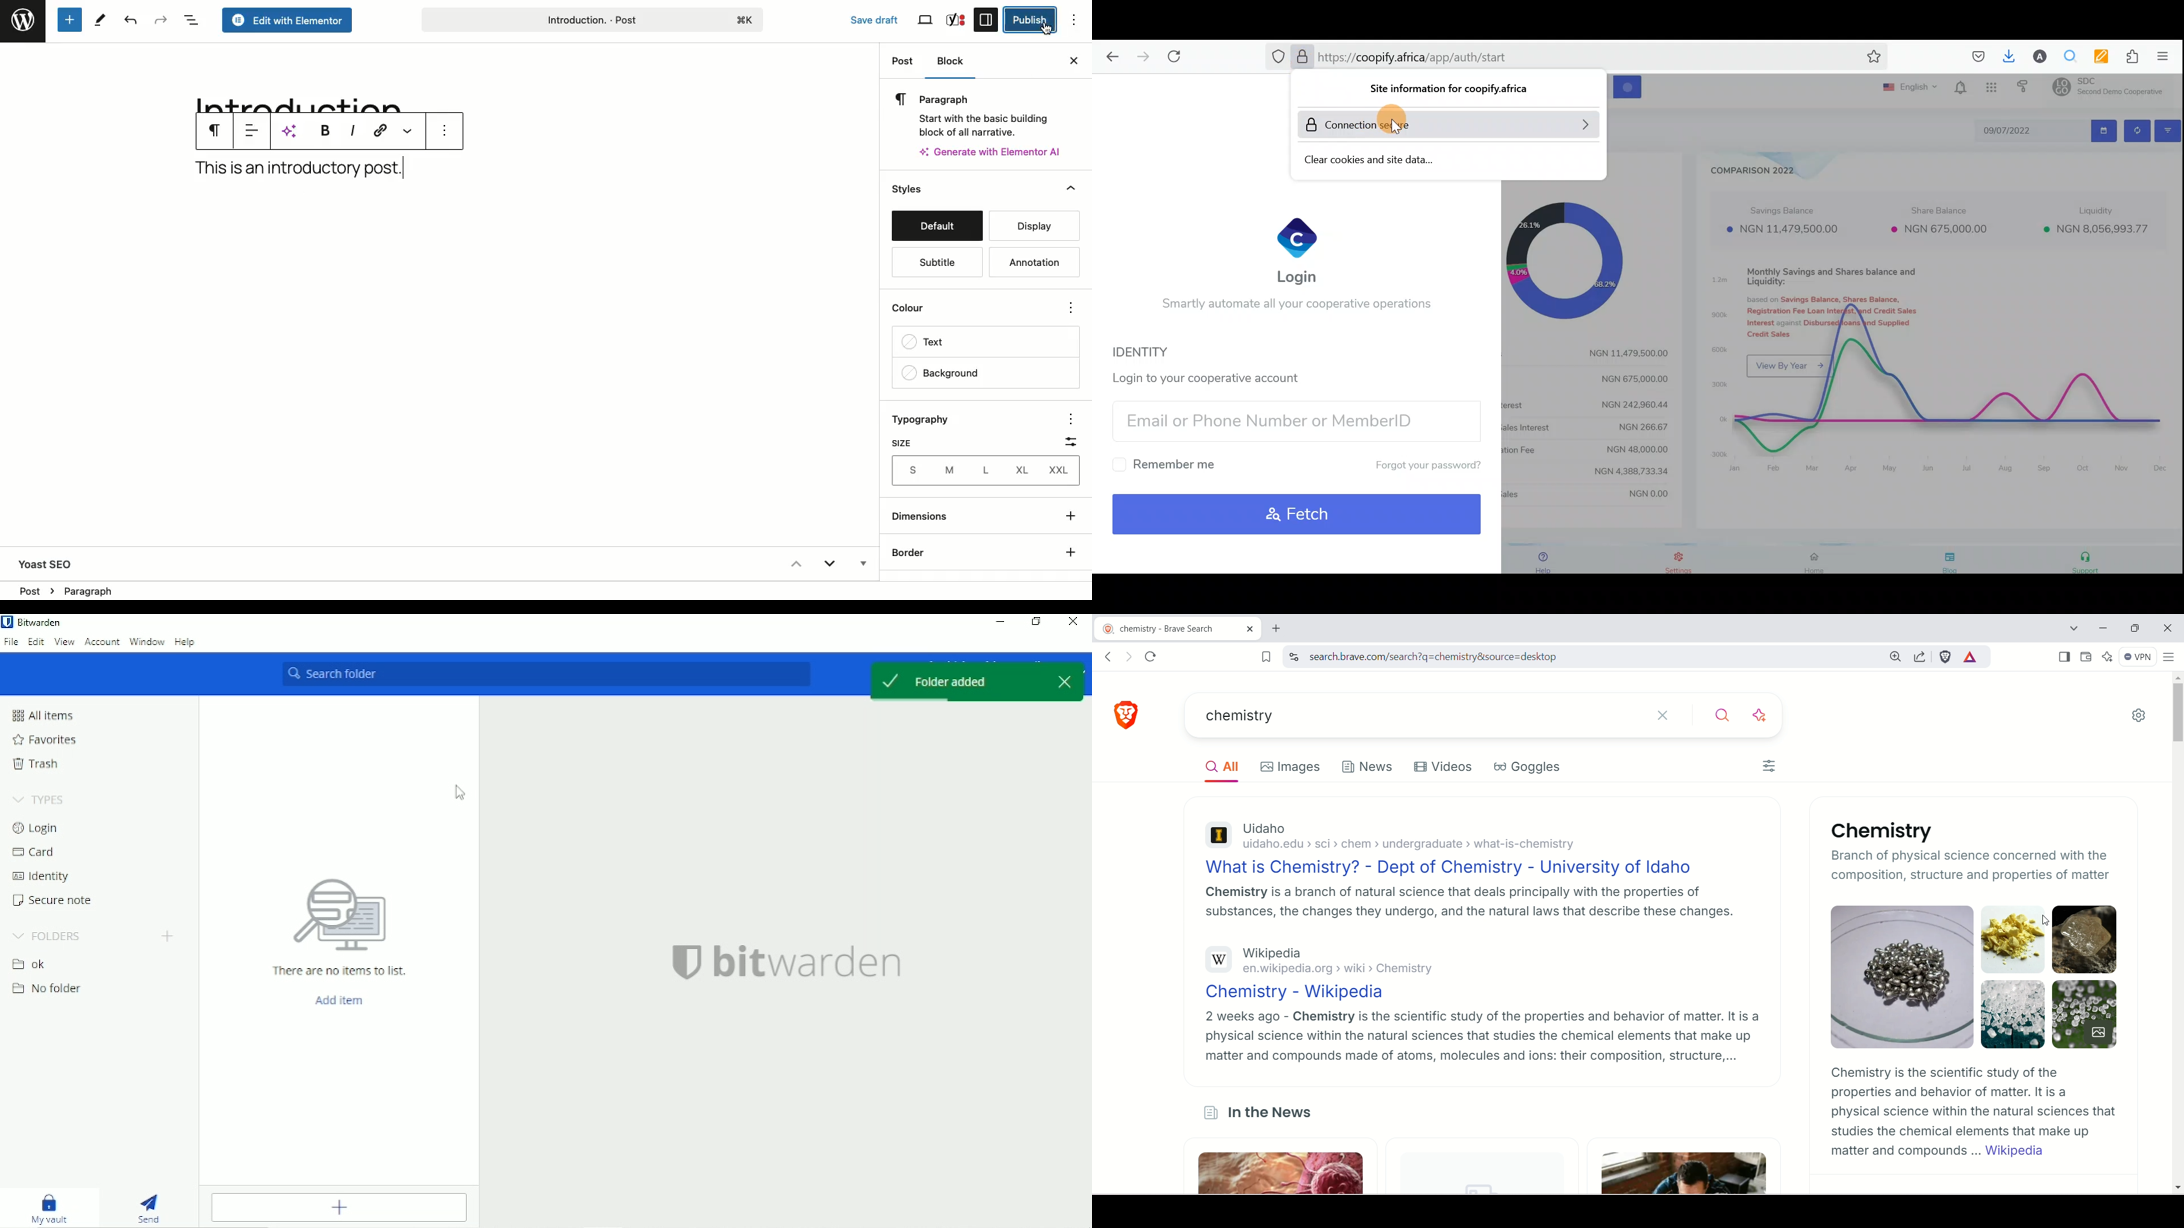 The height and width of the screenshot is (1232, 2184). I want to click on Favorites, so click(47, 740).